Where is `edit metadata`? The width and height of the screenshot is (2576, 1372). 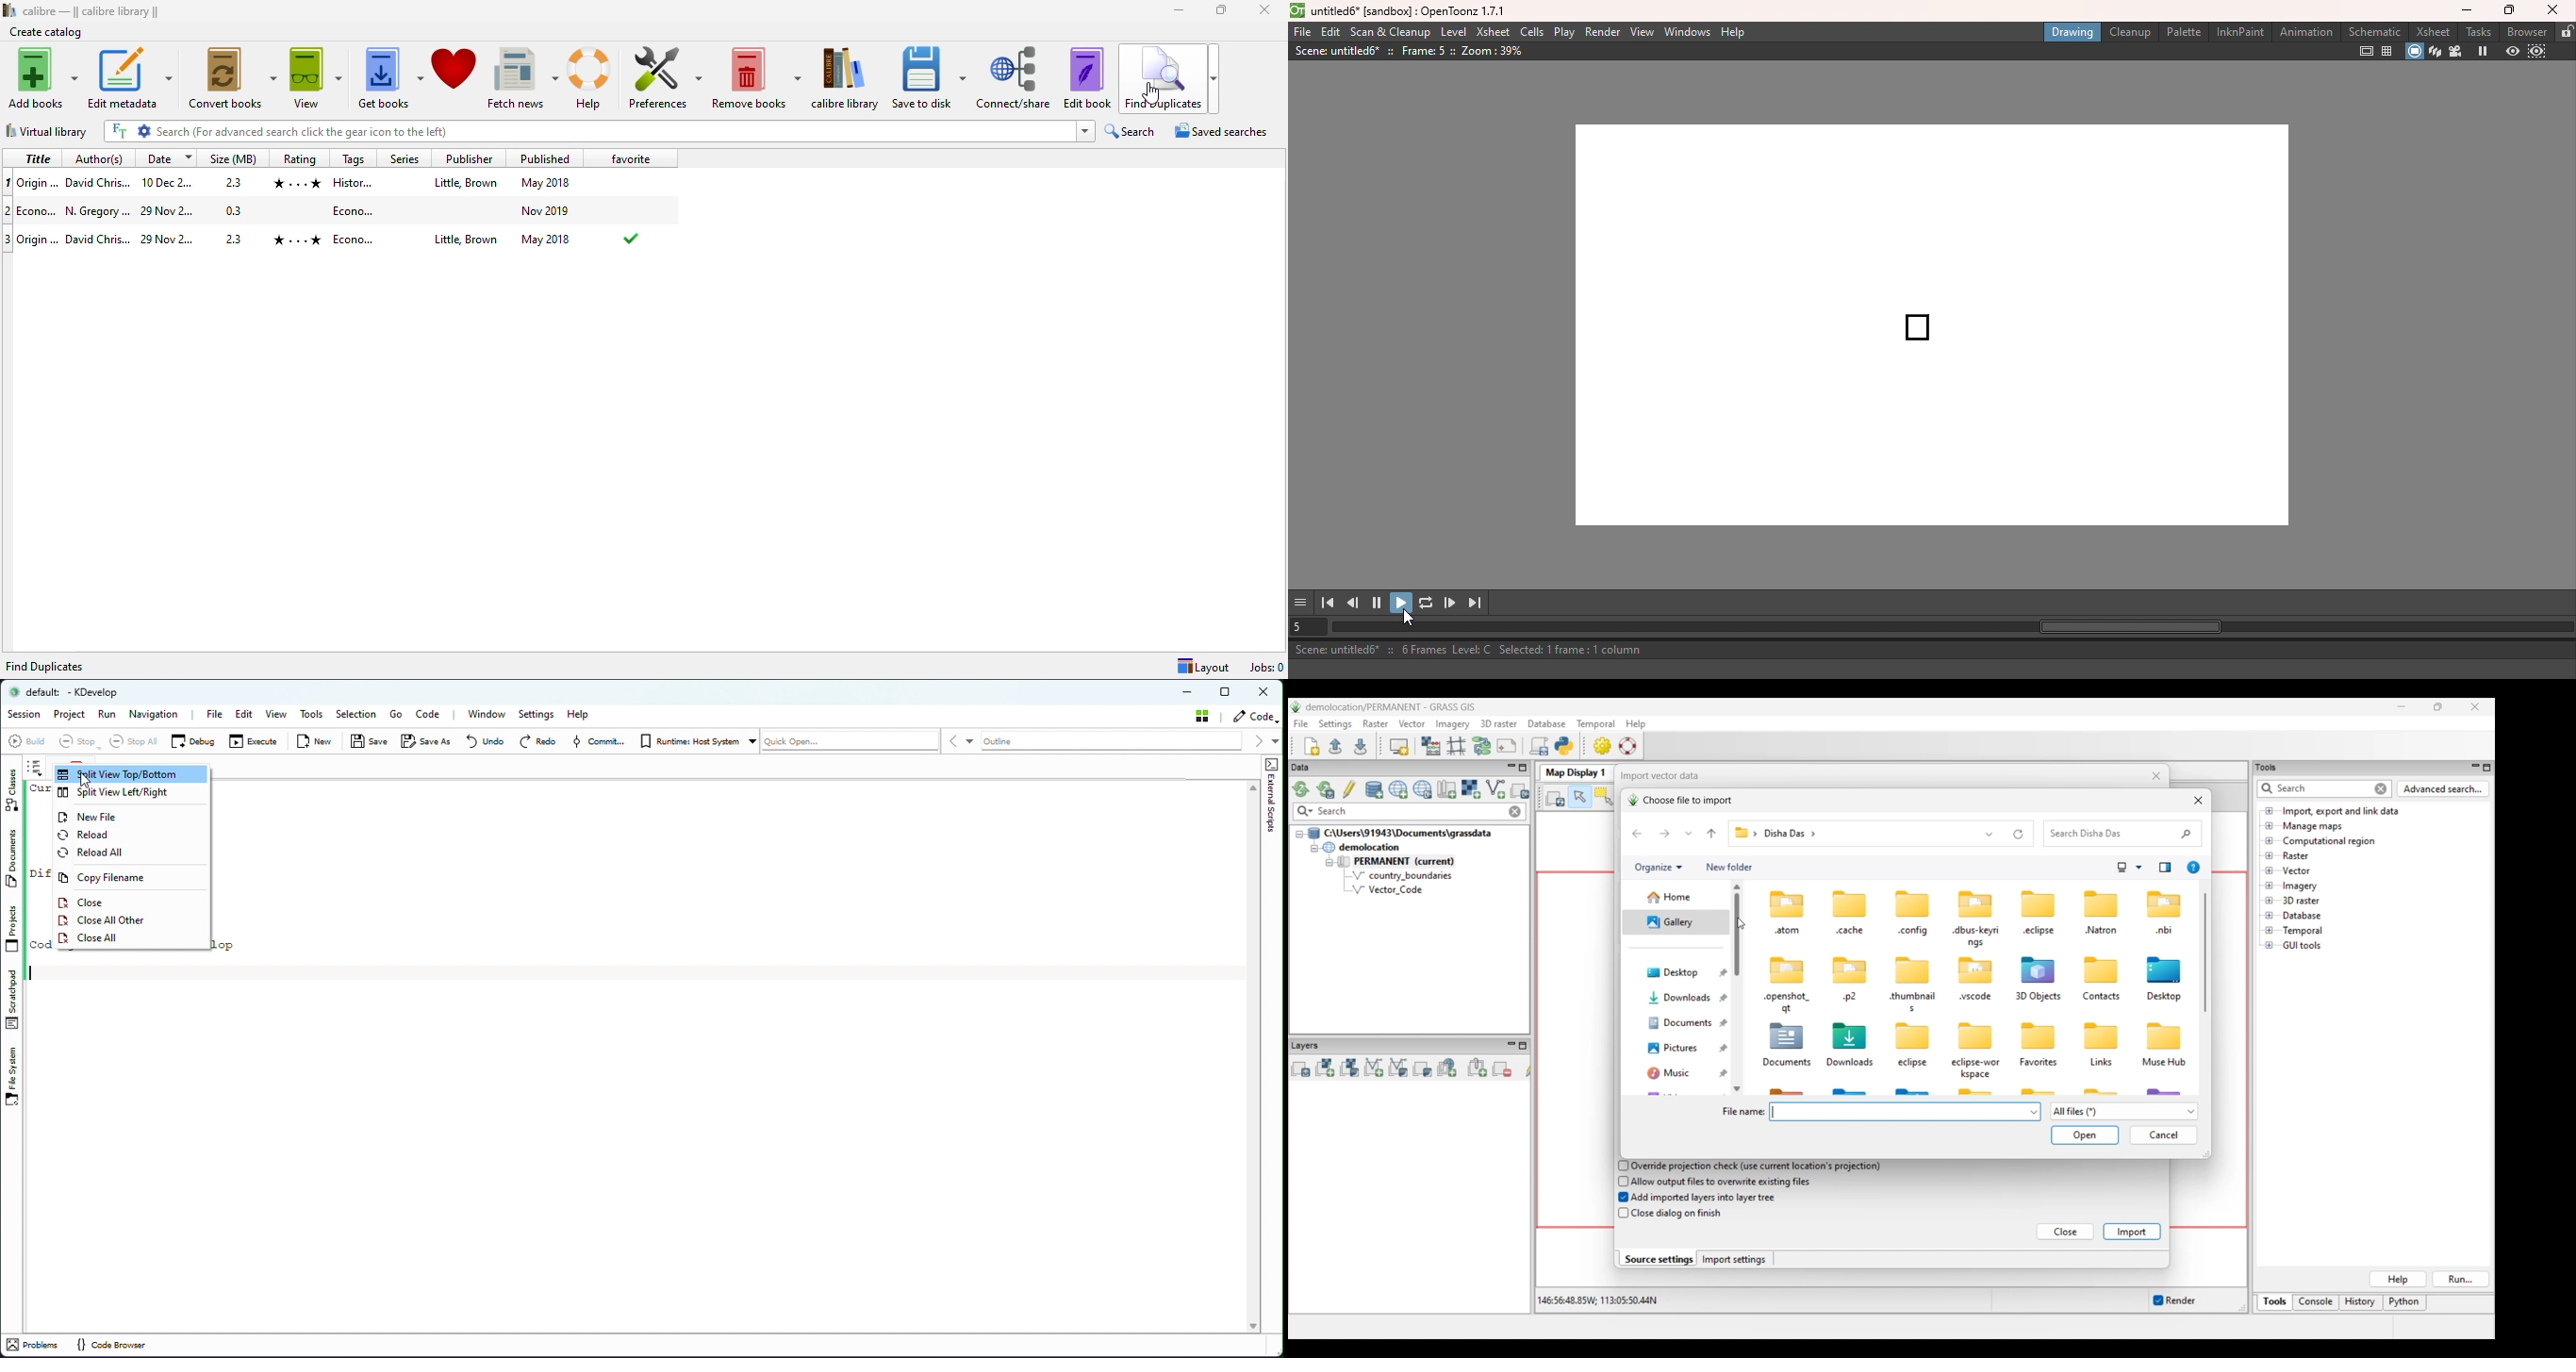
edit metadata is located at coordinates (131, 77).